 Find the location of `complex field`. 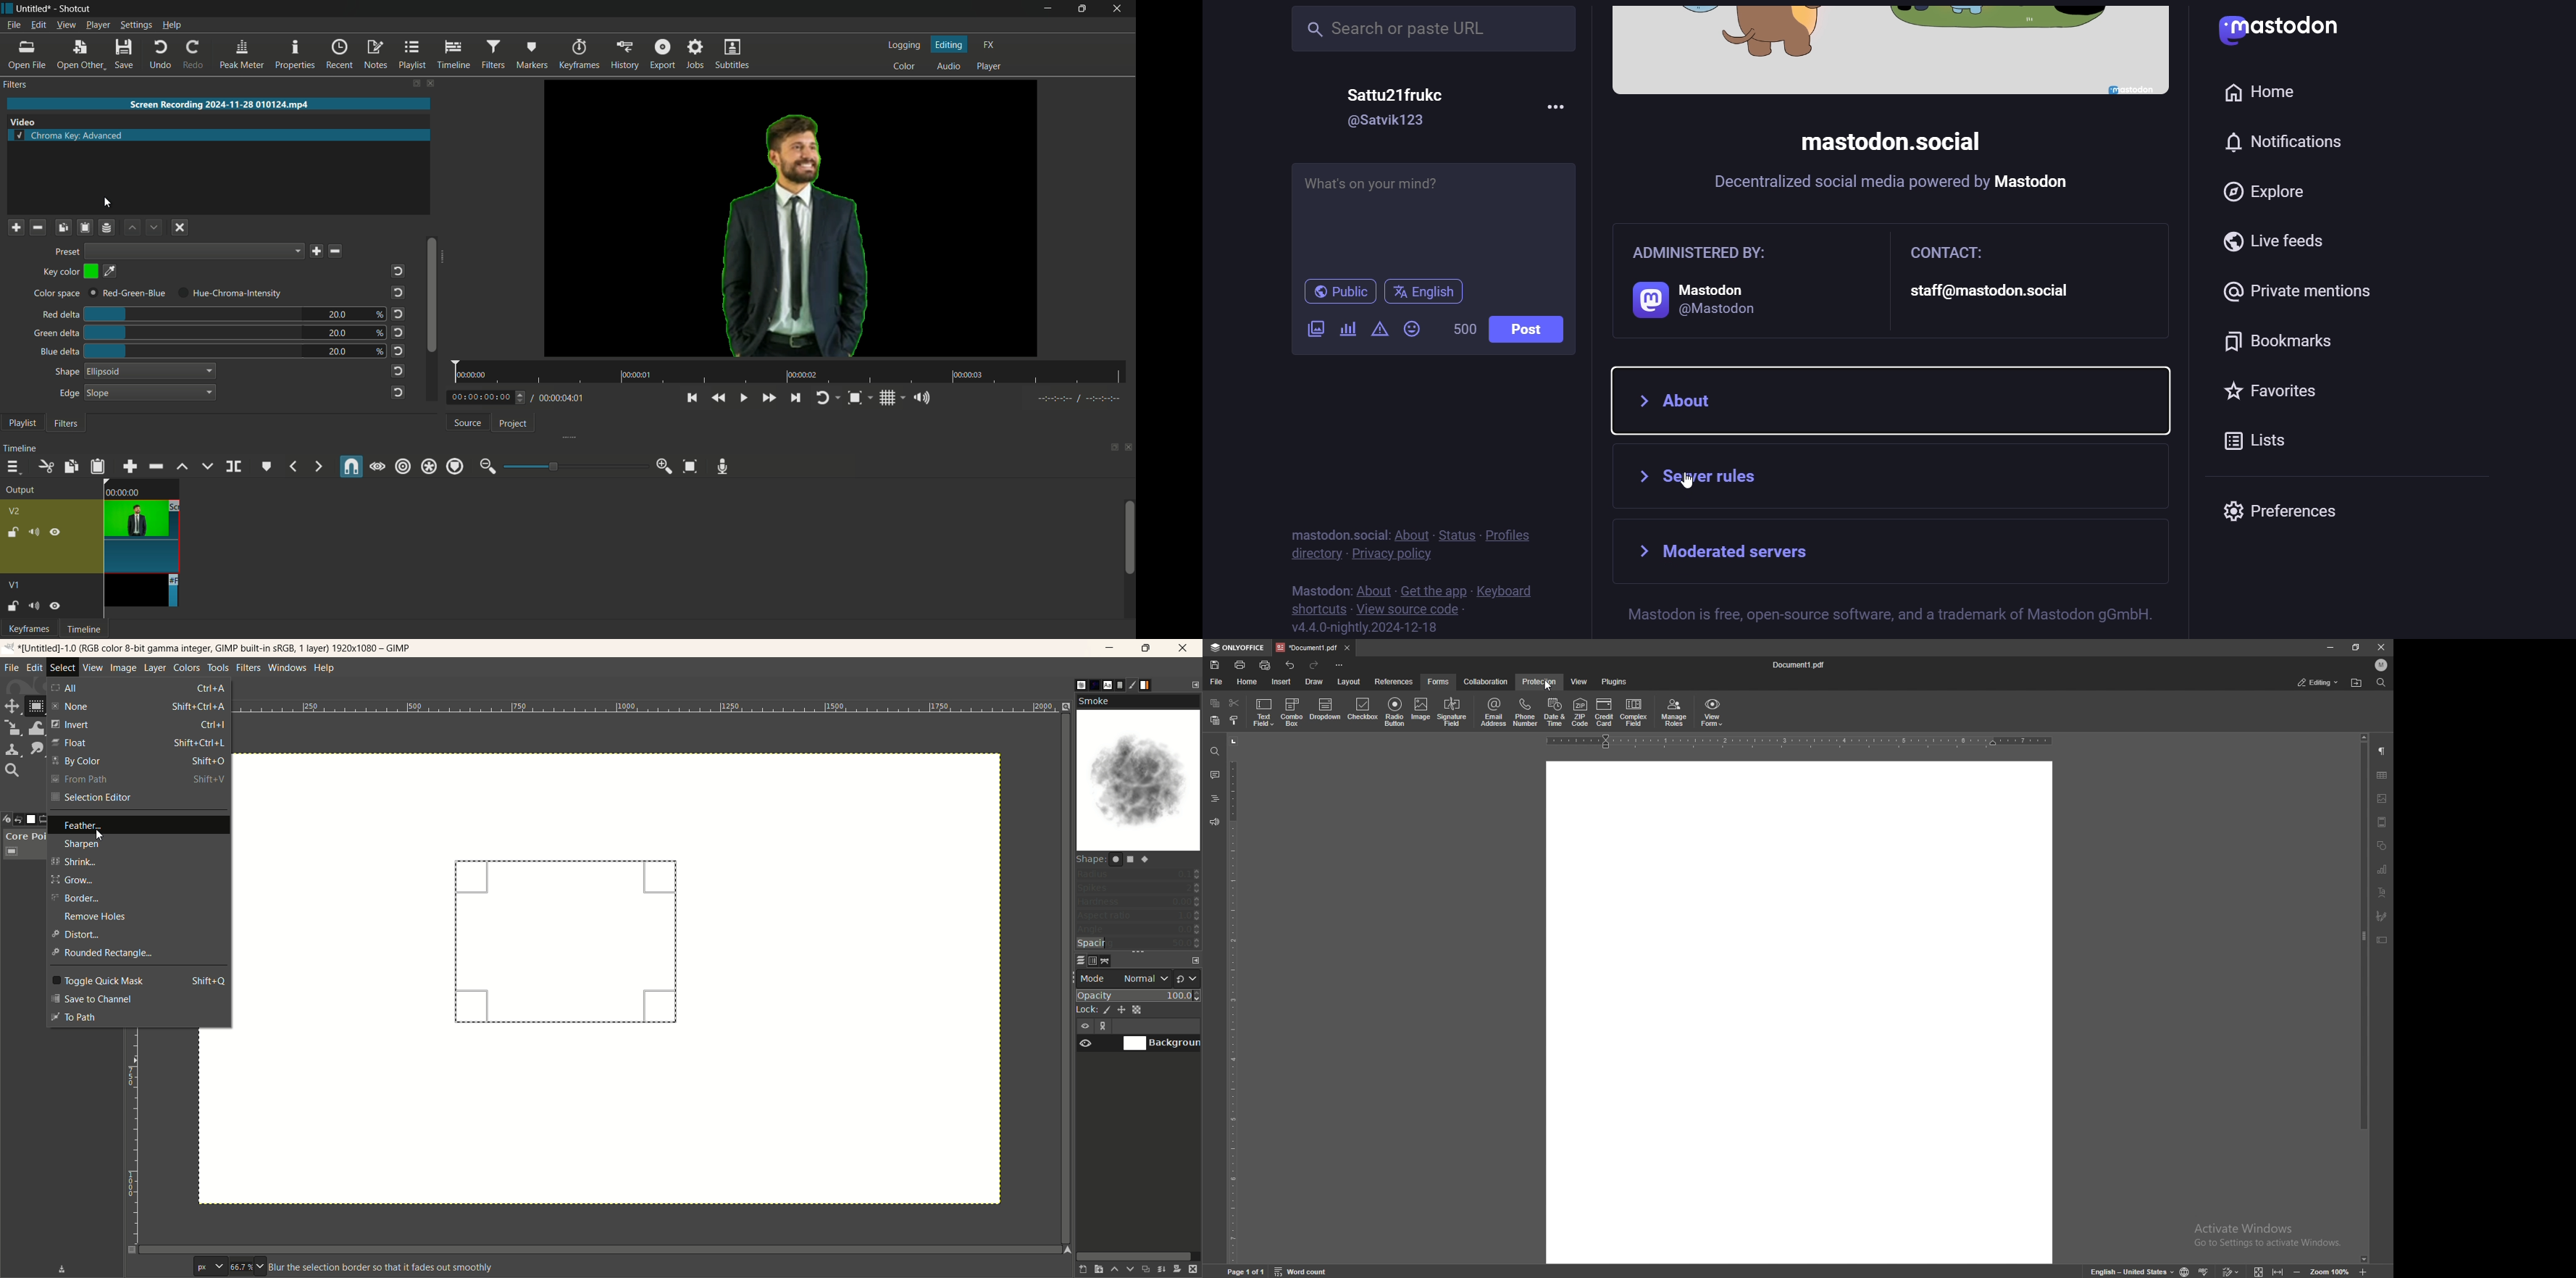

complex field is located at coordinates (1634, 713).